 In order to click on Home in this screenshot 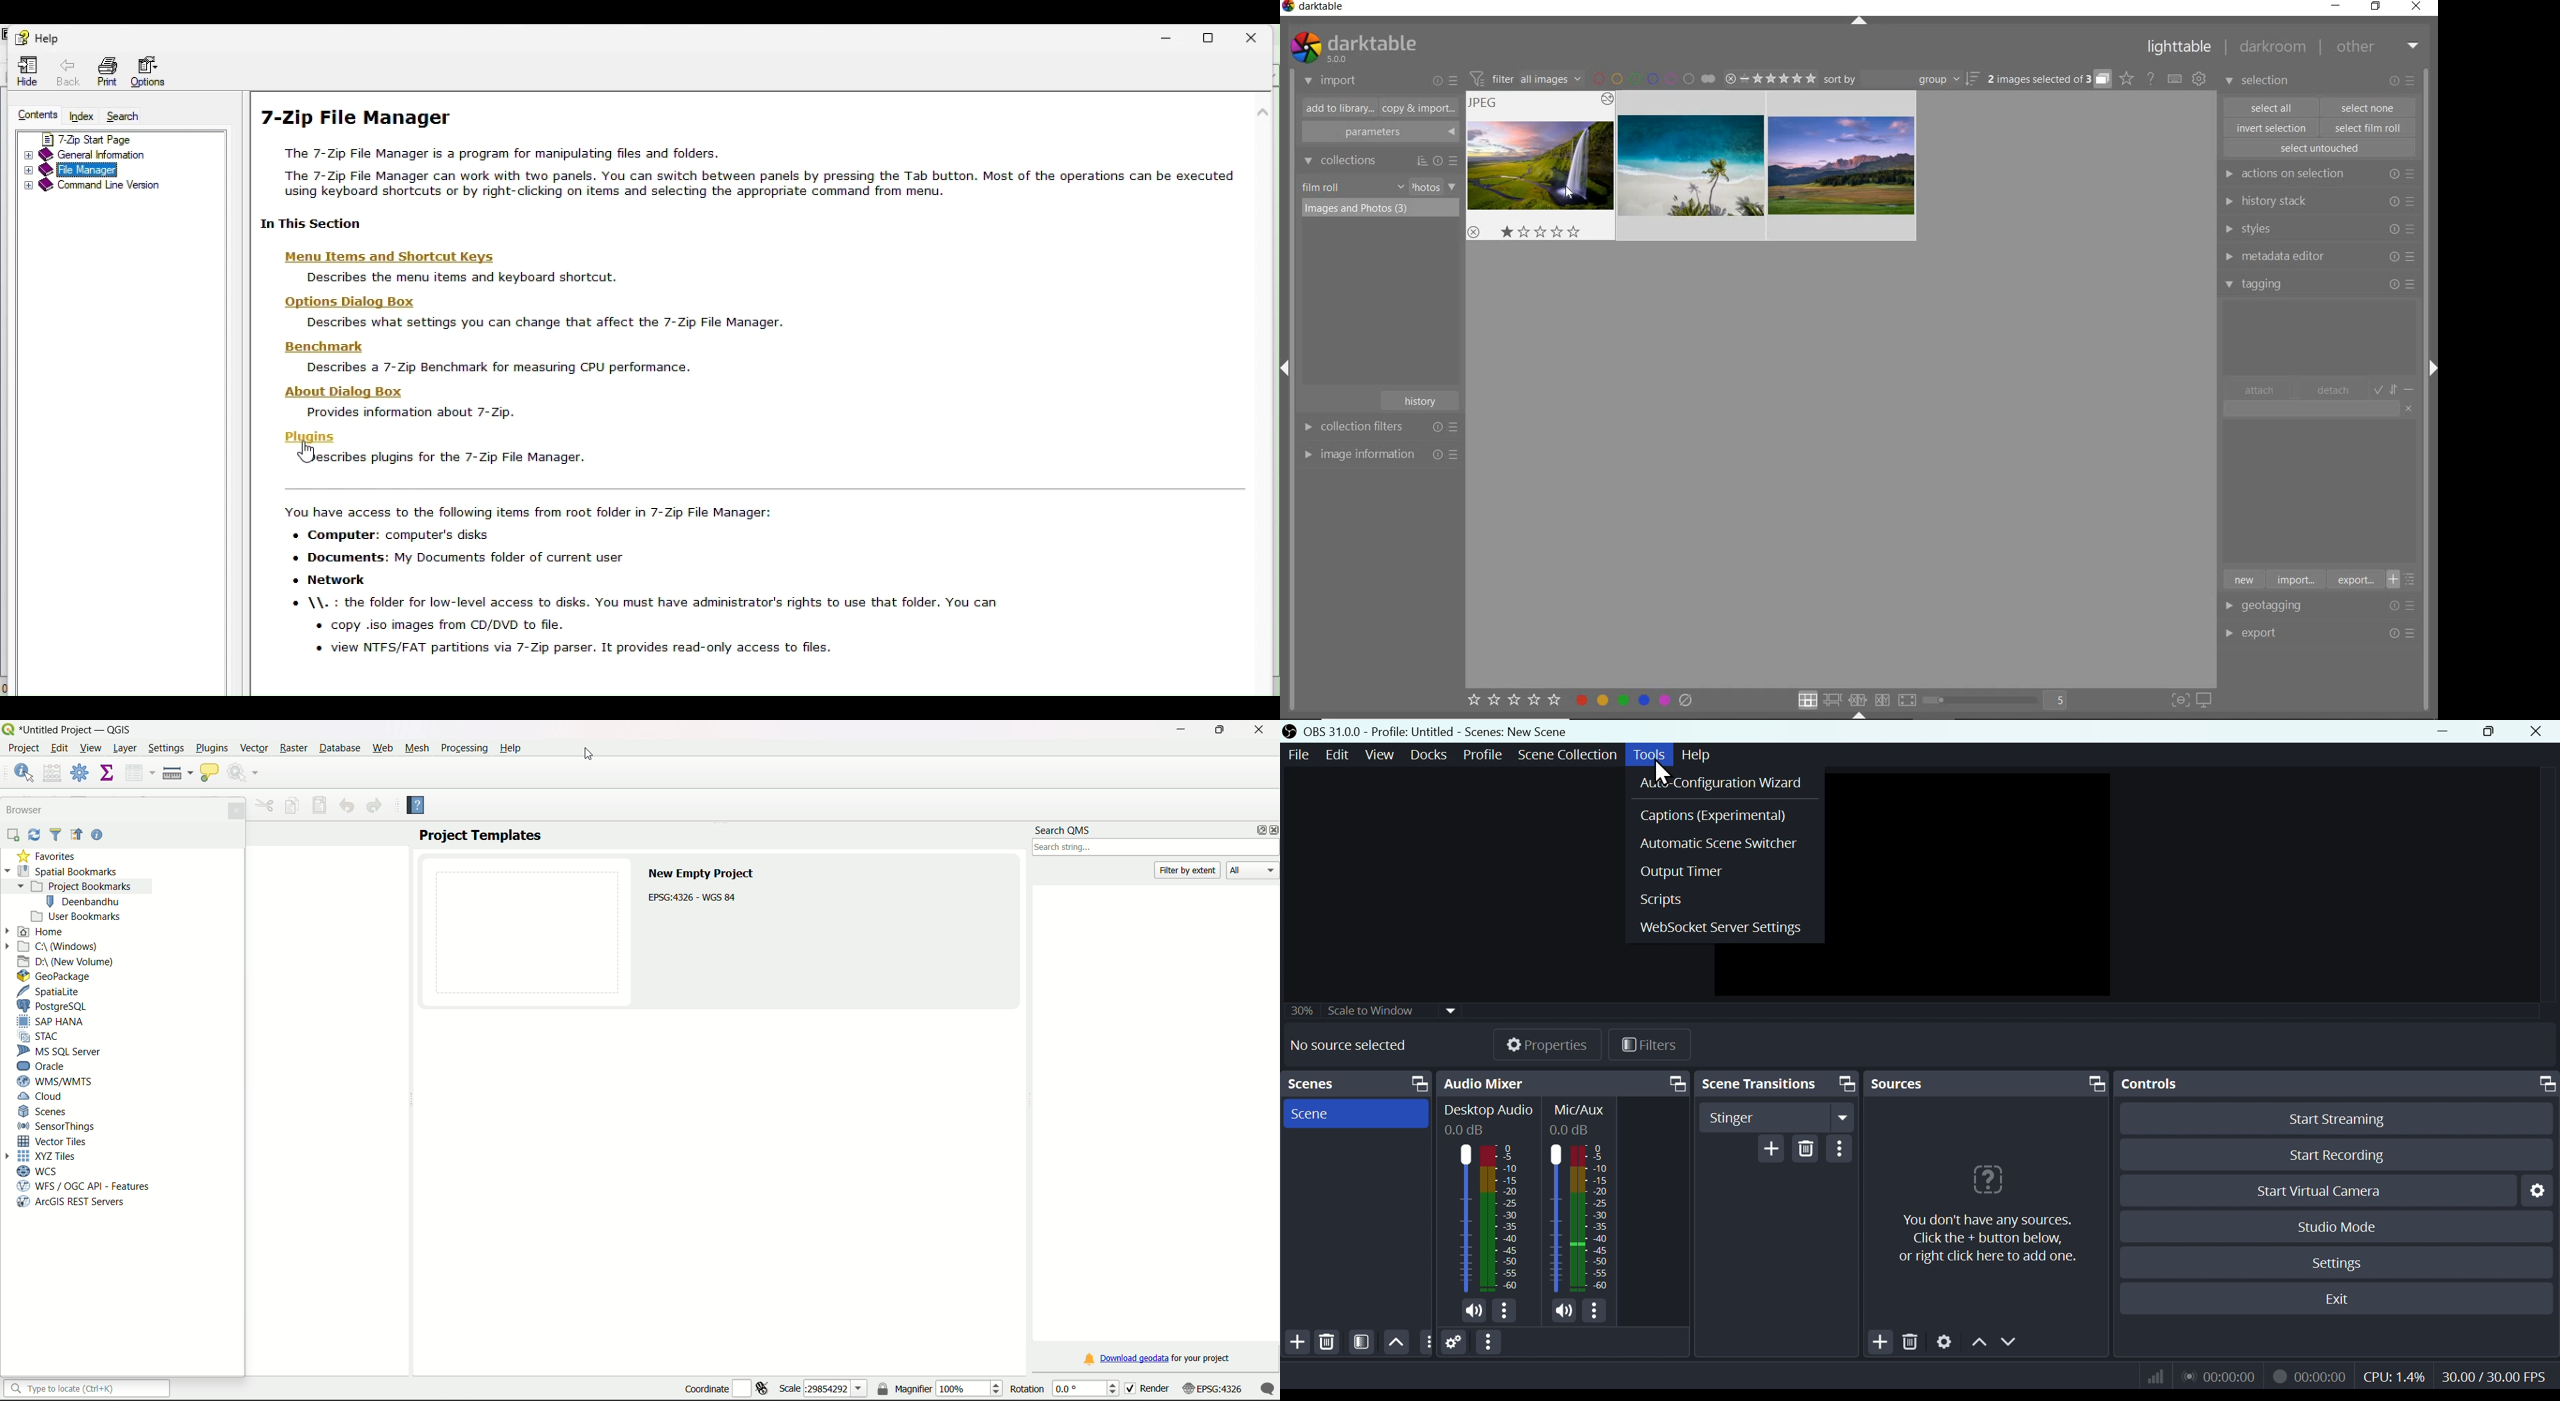, I will do `click(44, 929)`.